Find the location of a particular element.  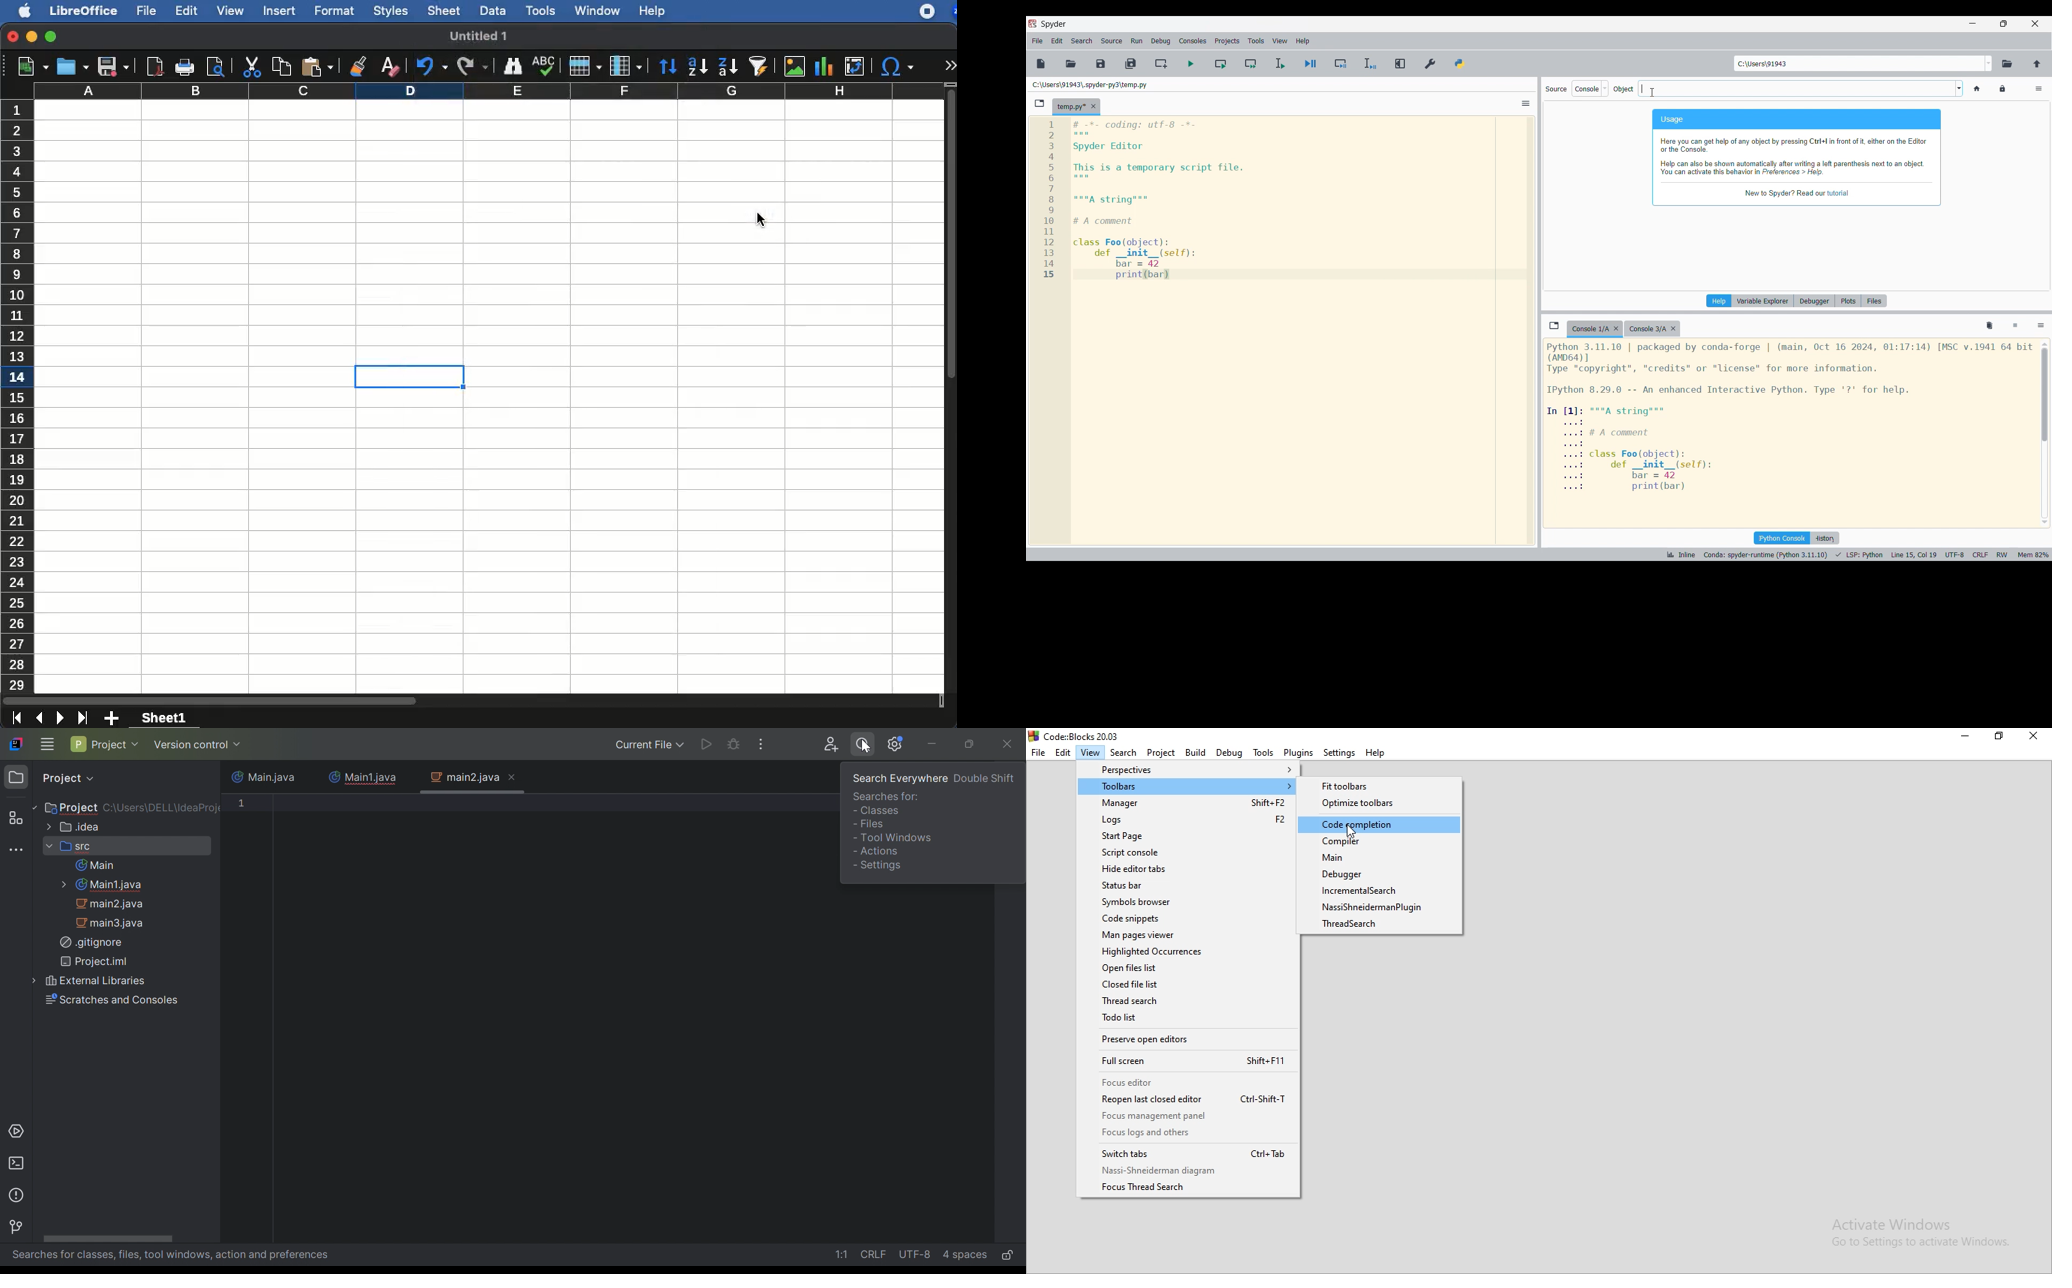

.gitignore is located at coordinates (90, 942).